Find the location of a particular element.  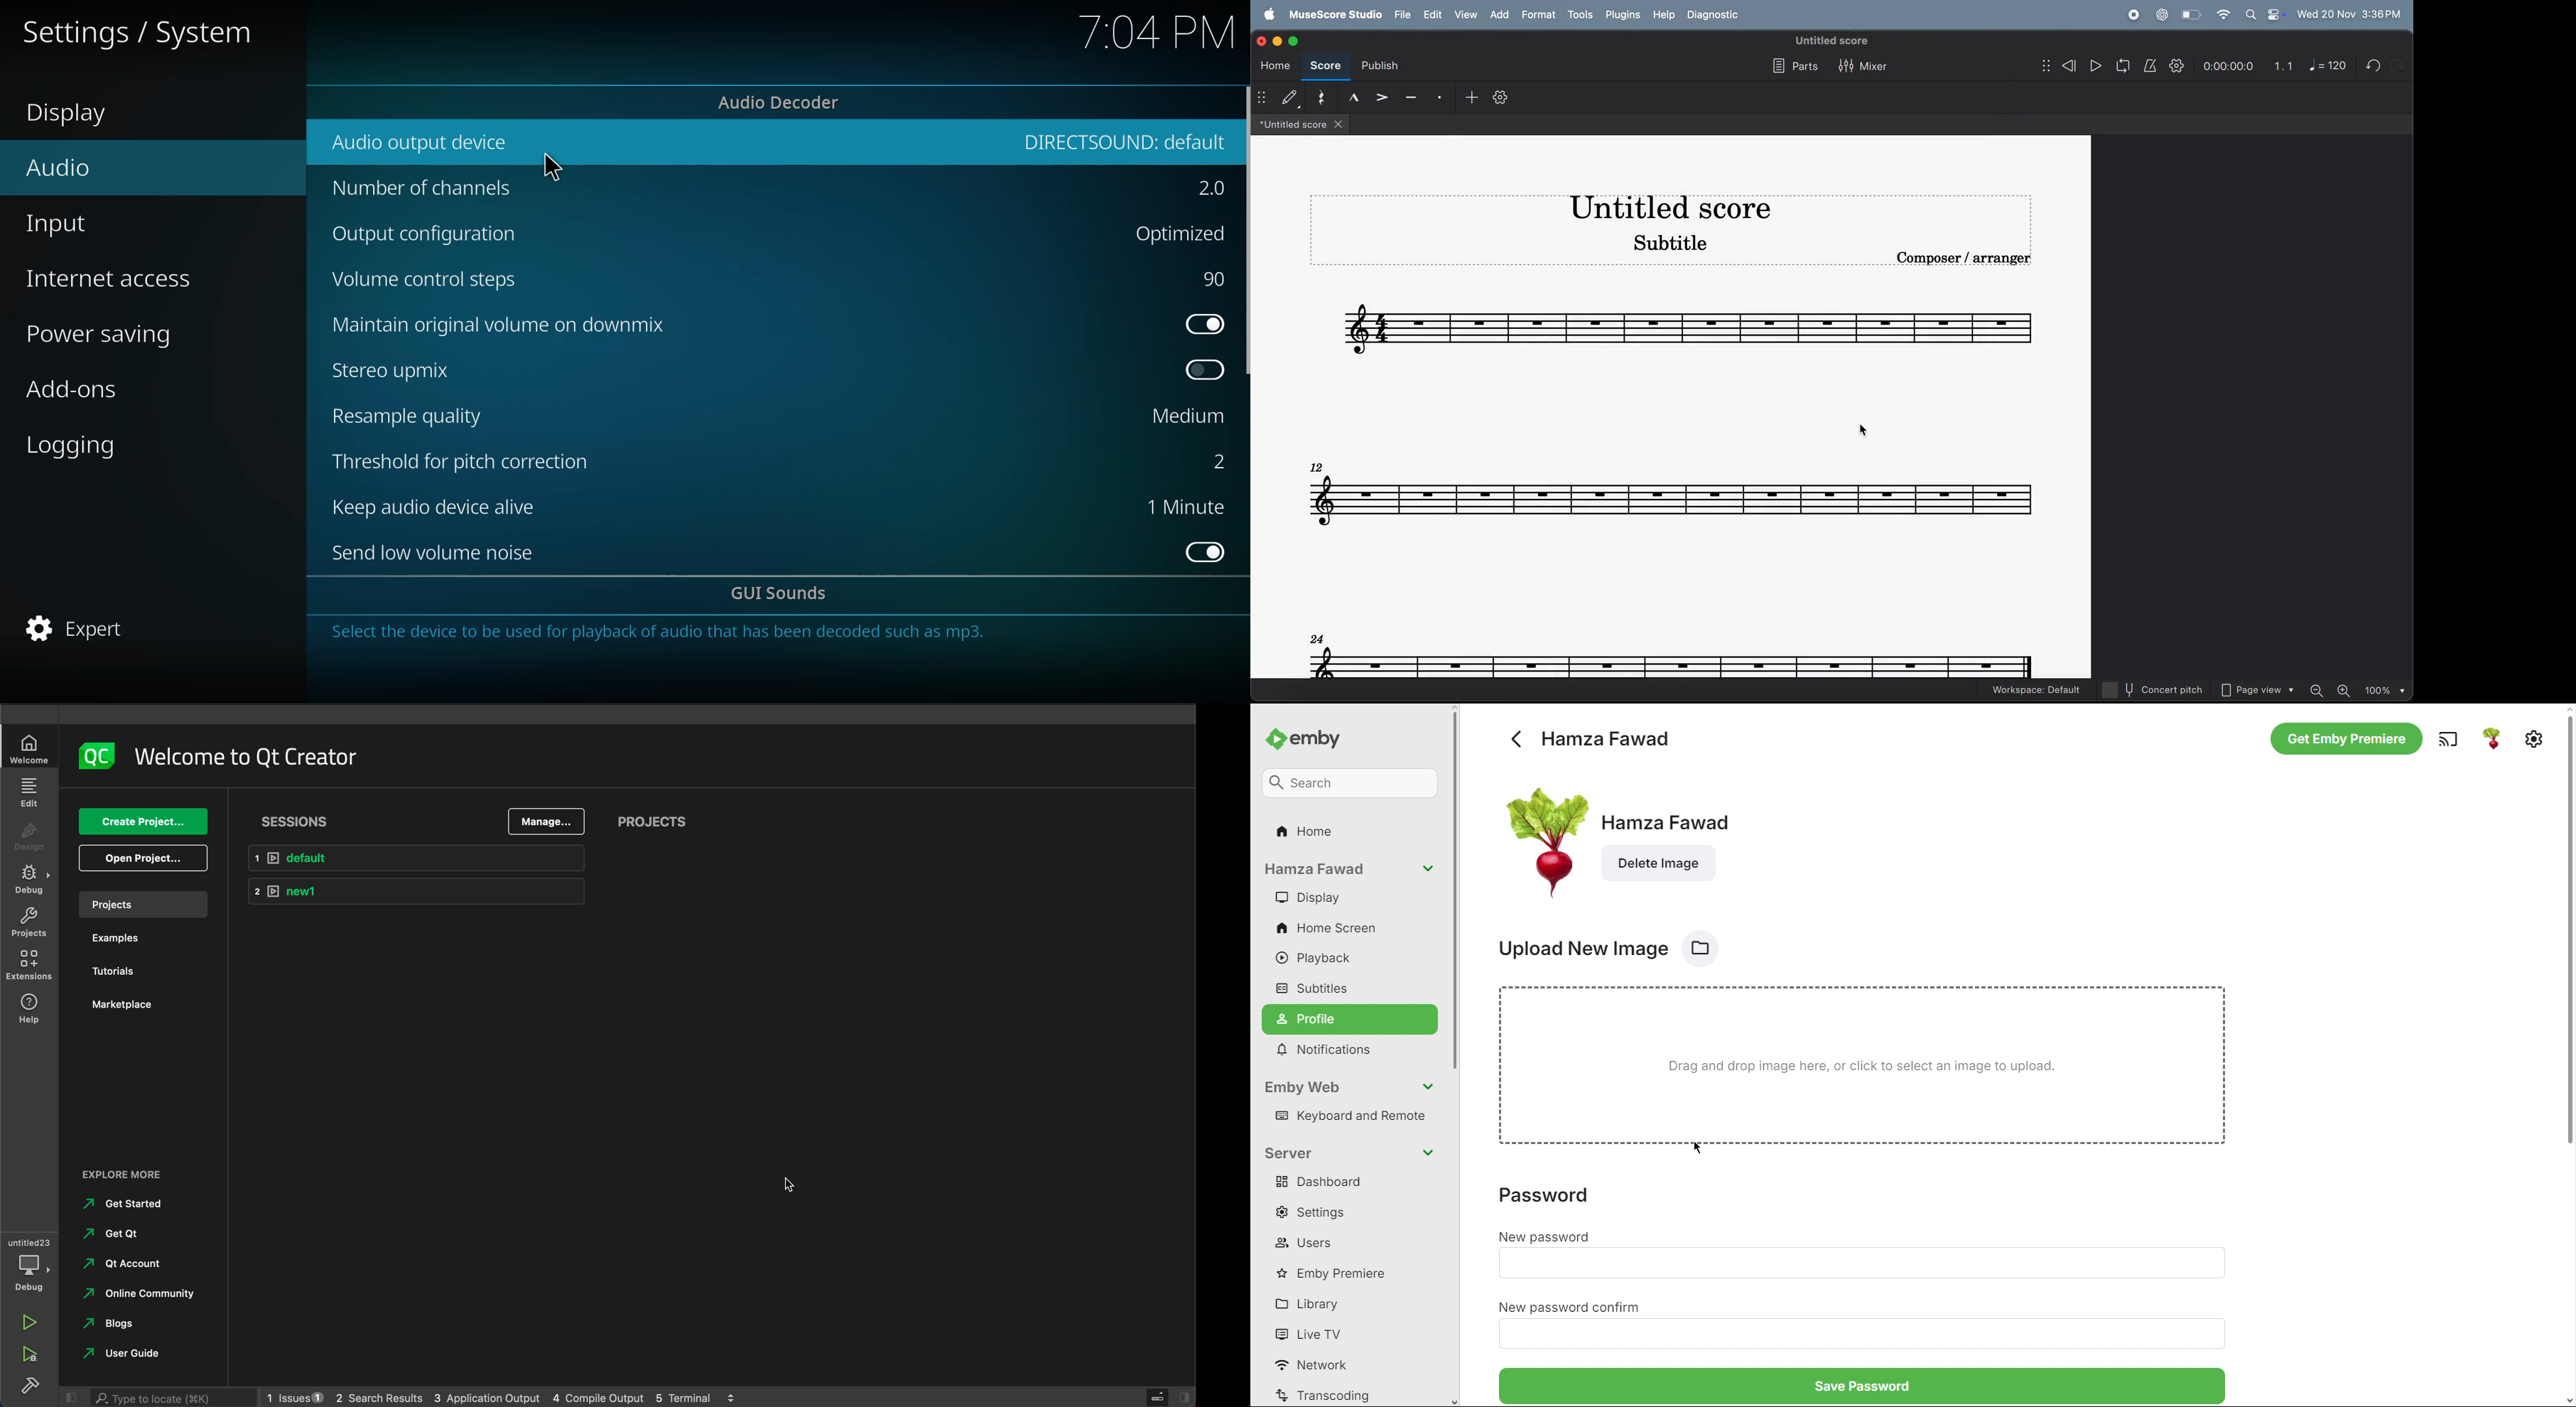

settings is located at coordinates (2177, 66).